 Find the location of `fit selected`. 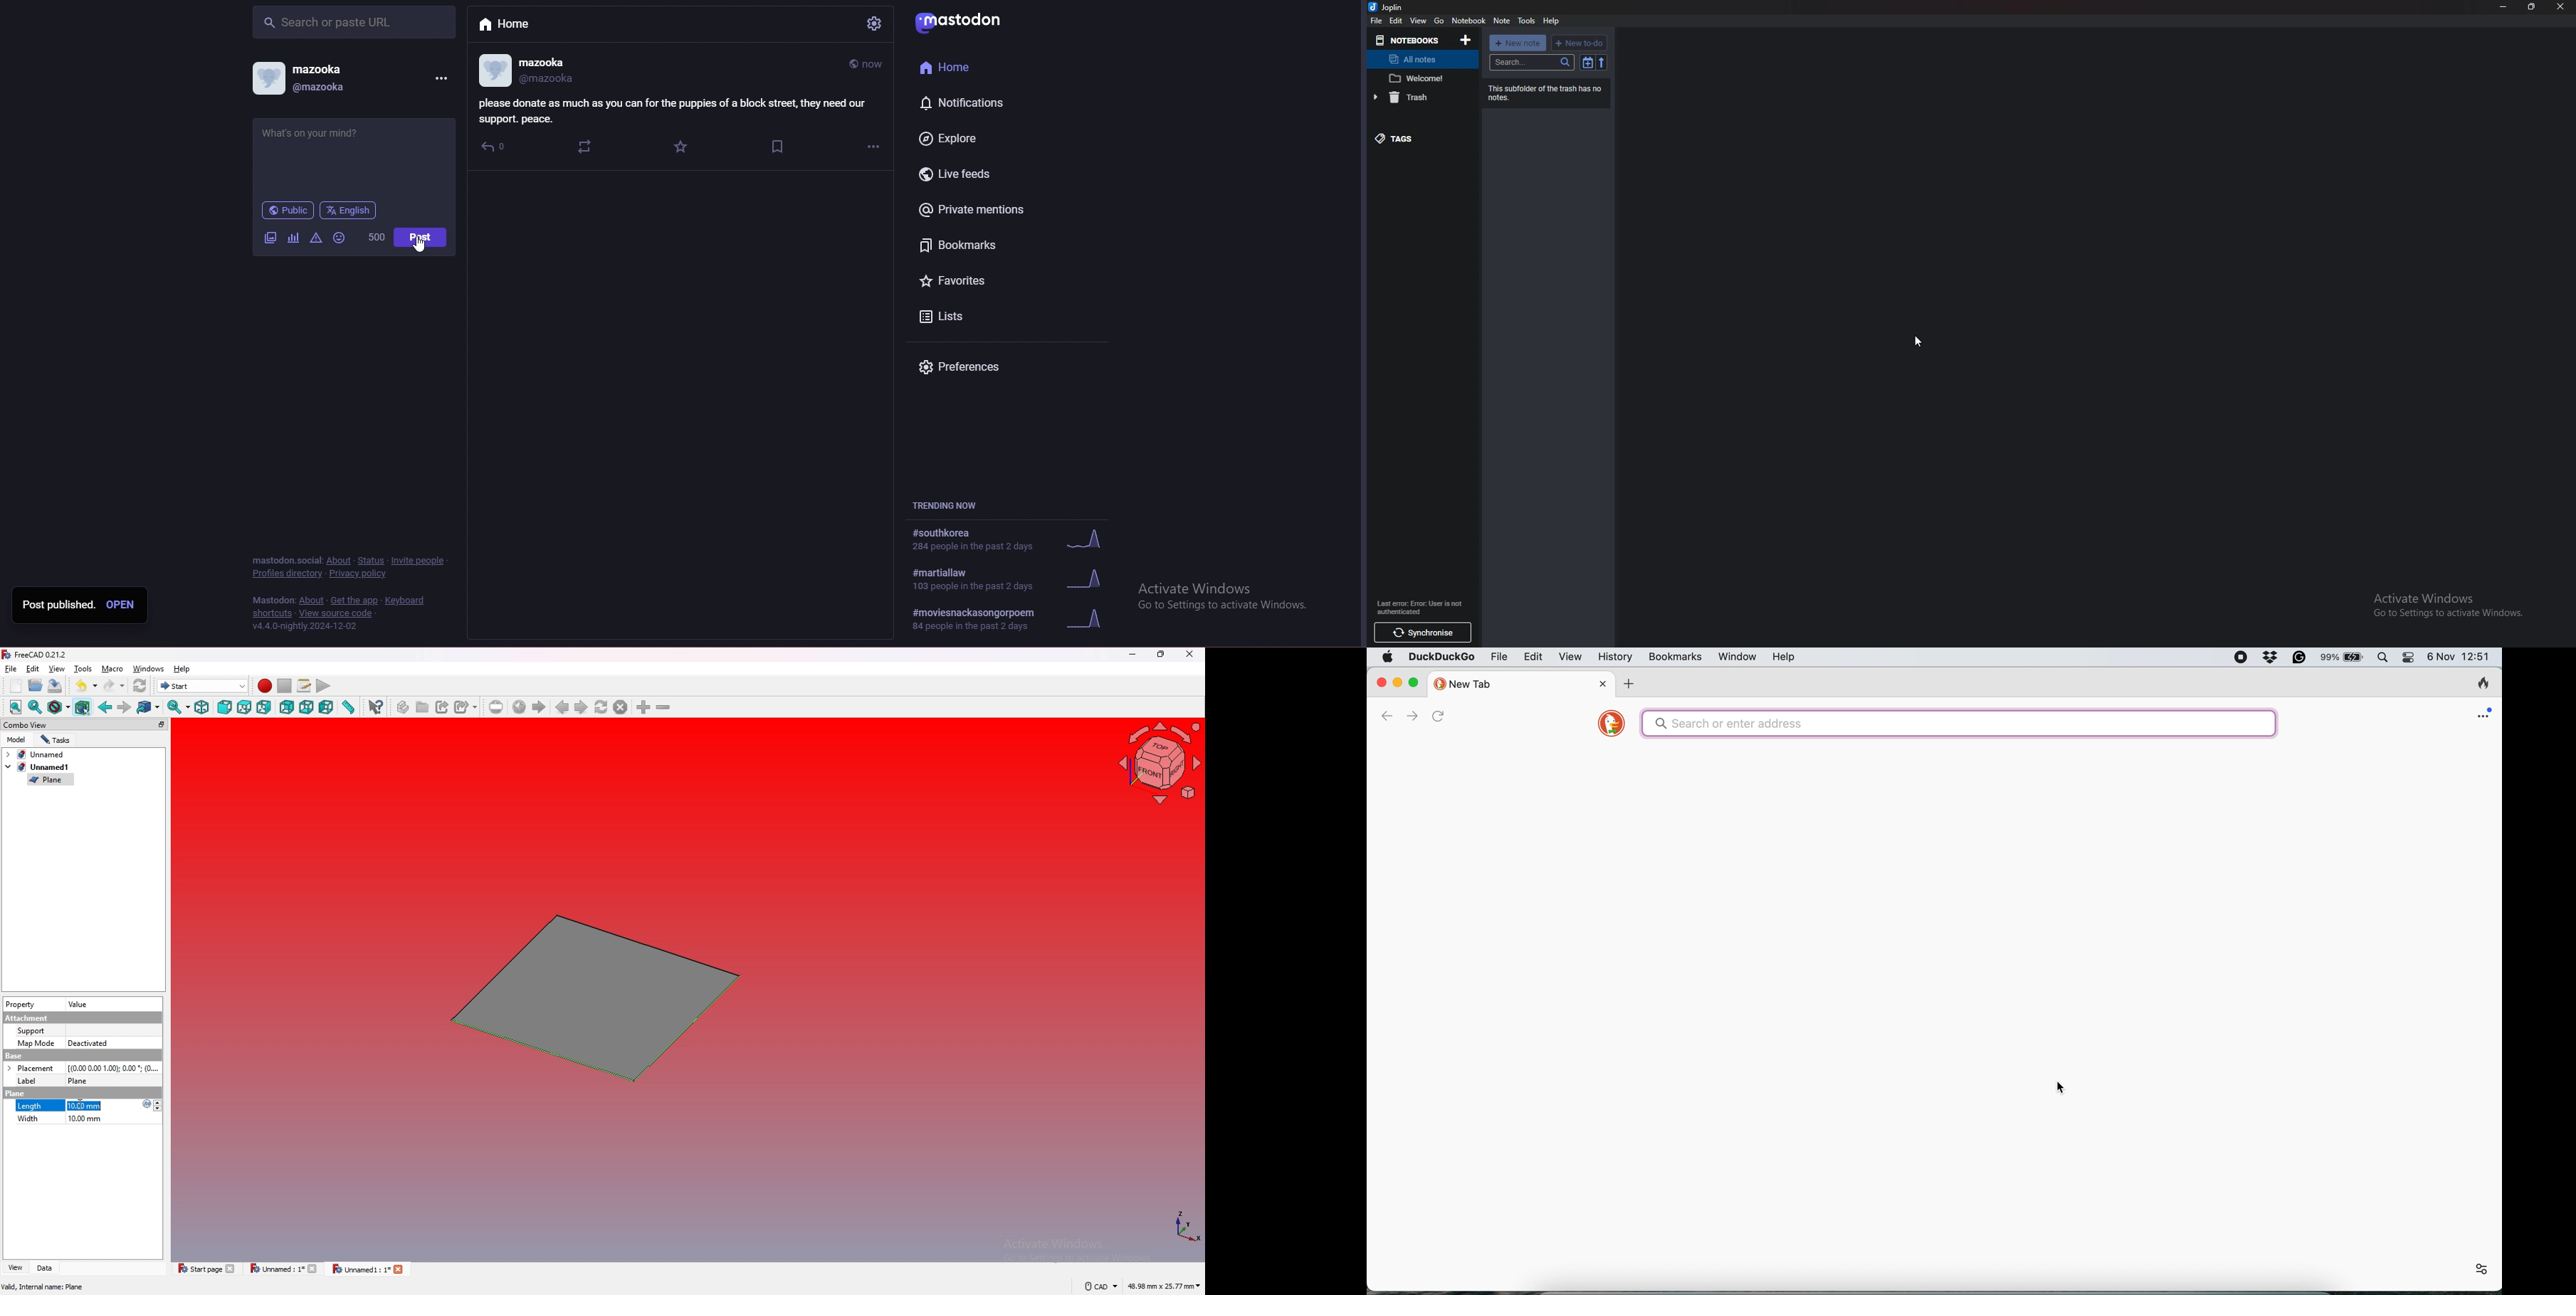

fit selected is located at coordinates (35, 707).